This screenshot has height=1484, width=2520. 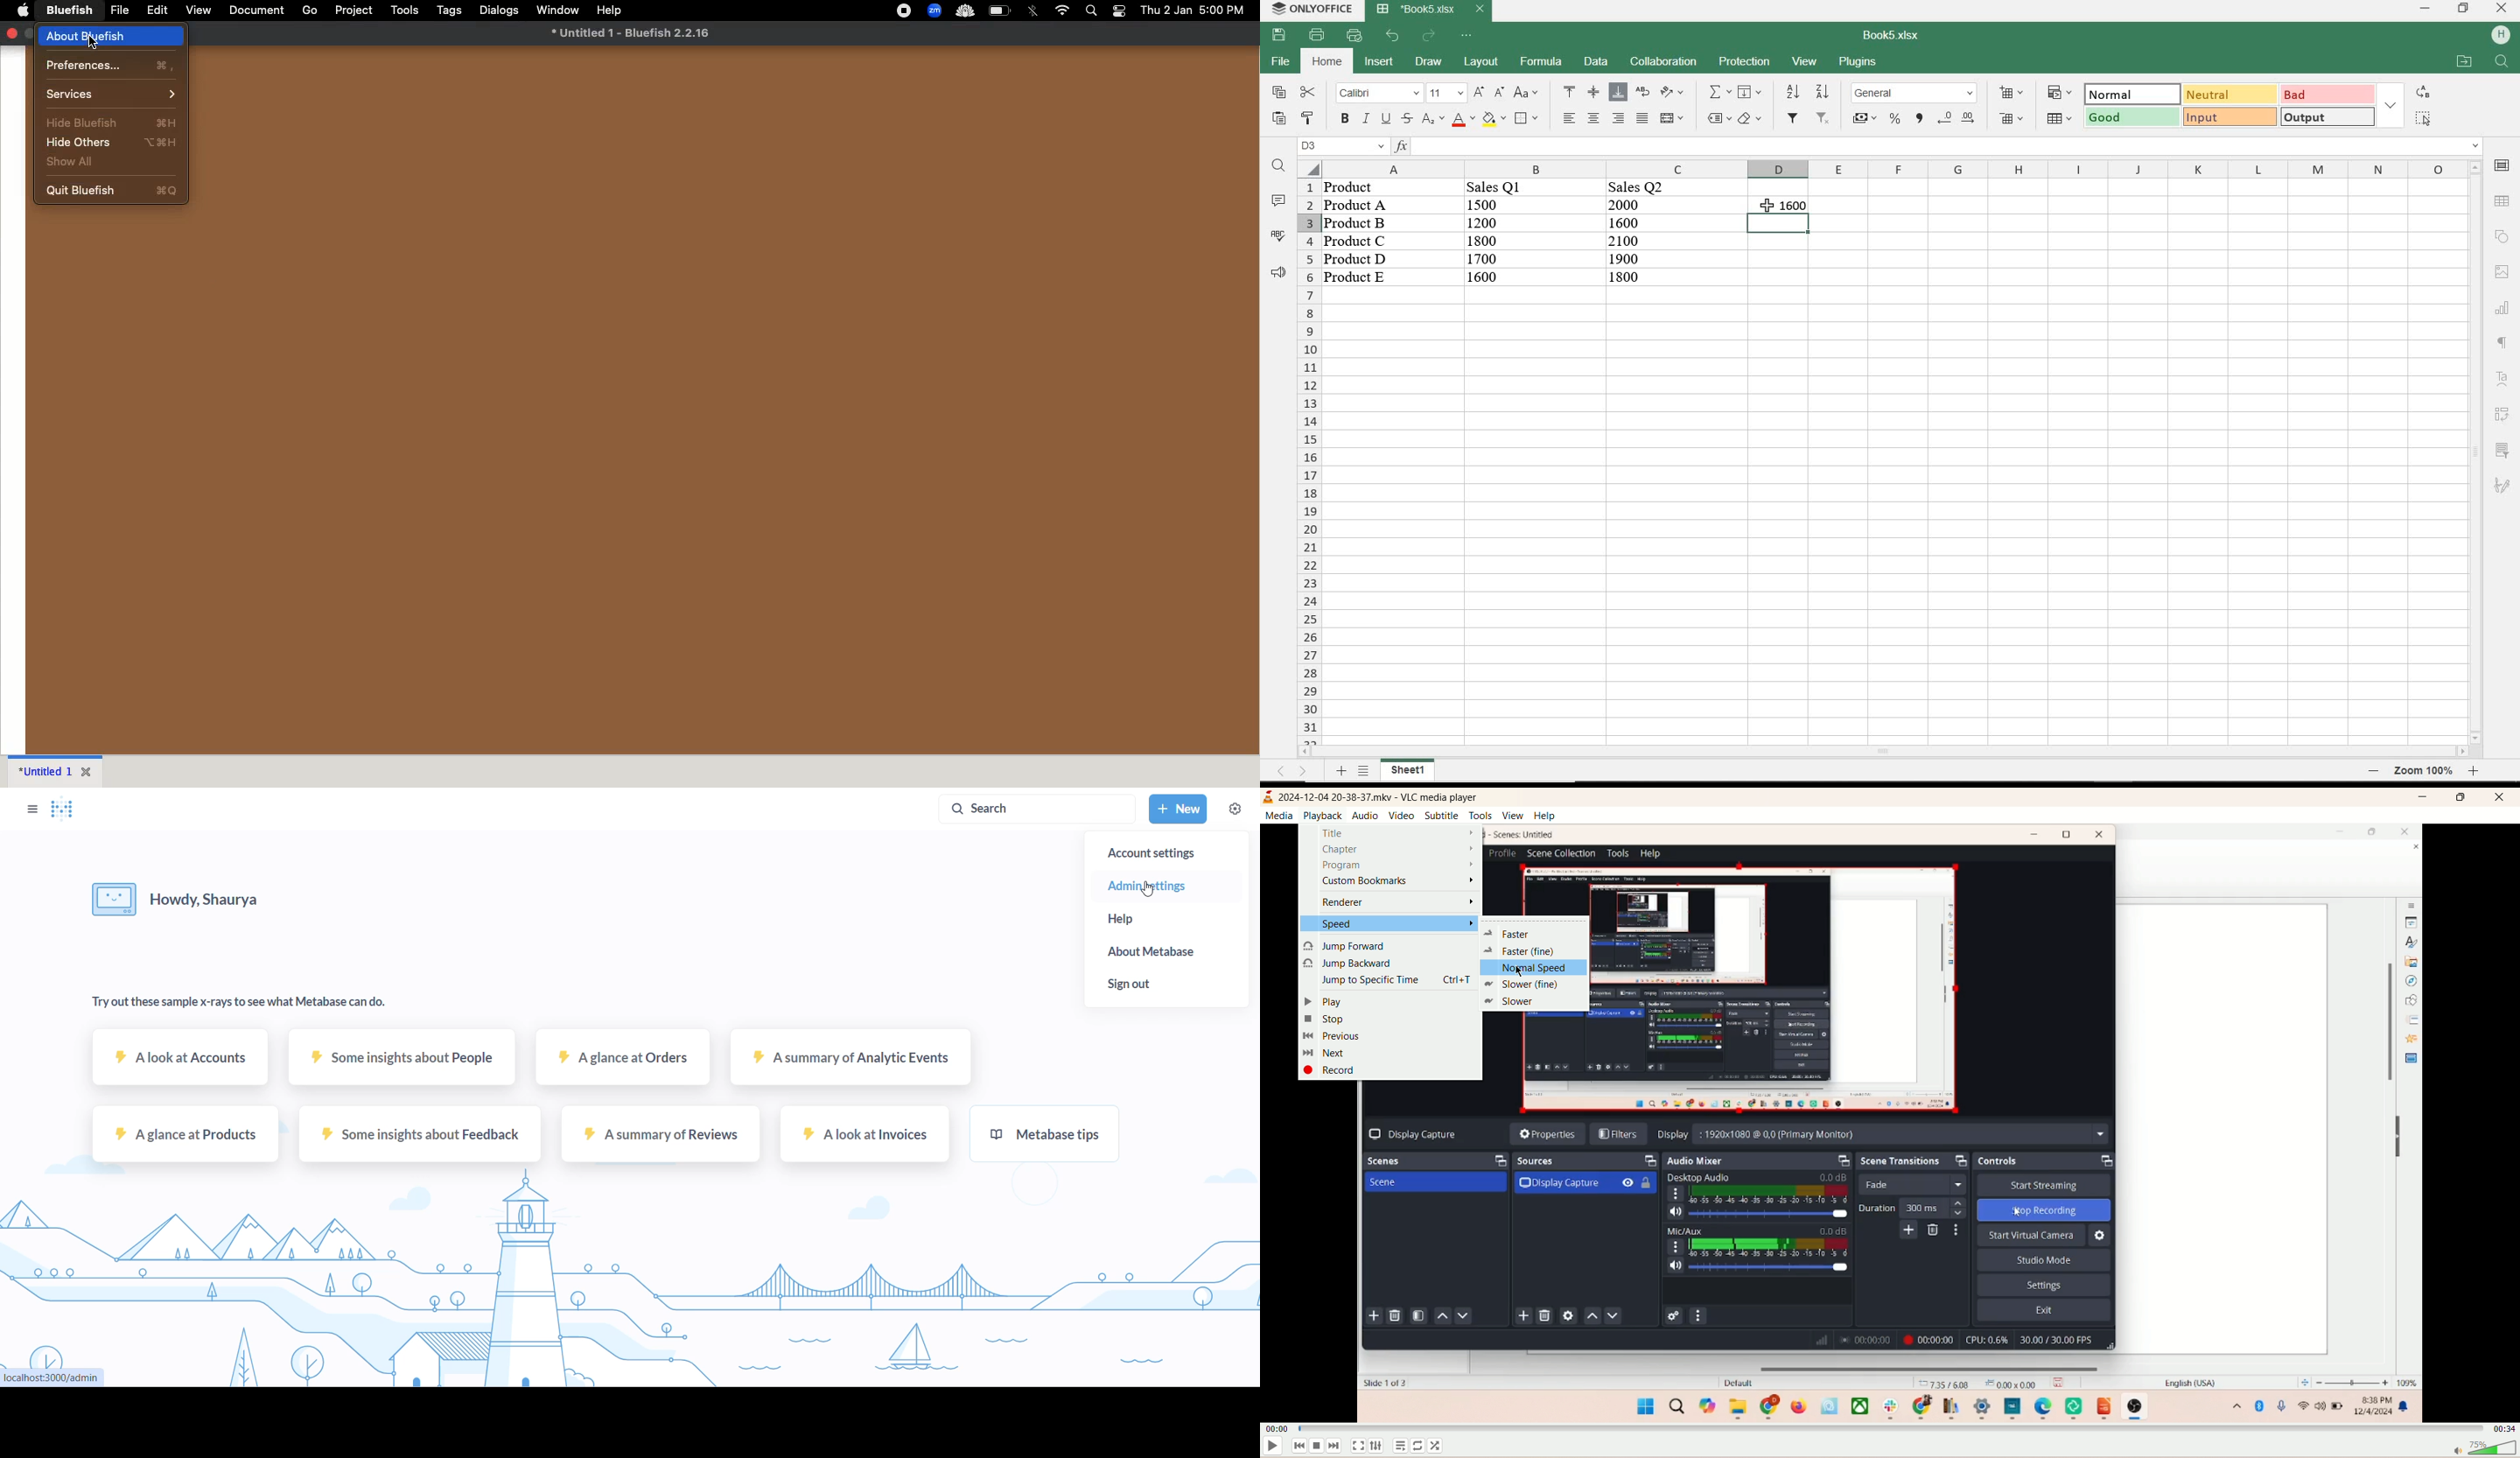 What do you see at coordinates (1594, 94) in the screenshot?
I see `align middle` at bounding box center [1594, 94].